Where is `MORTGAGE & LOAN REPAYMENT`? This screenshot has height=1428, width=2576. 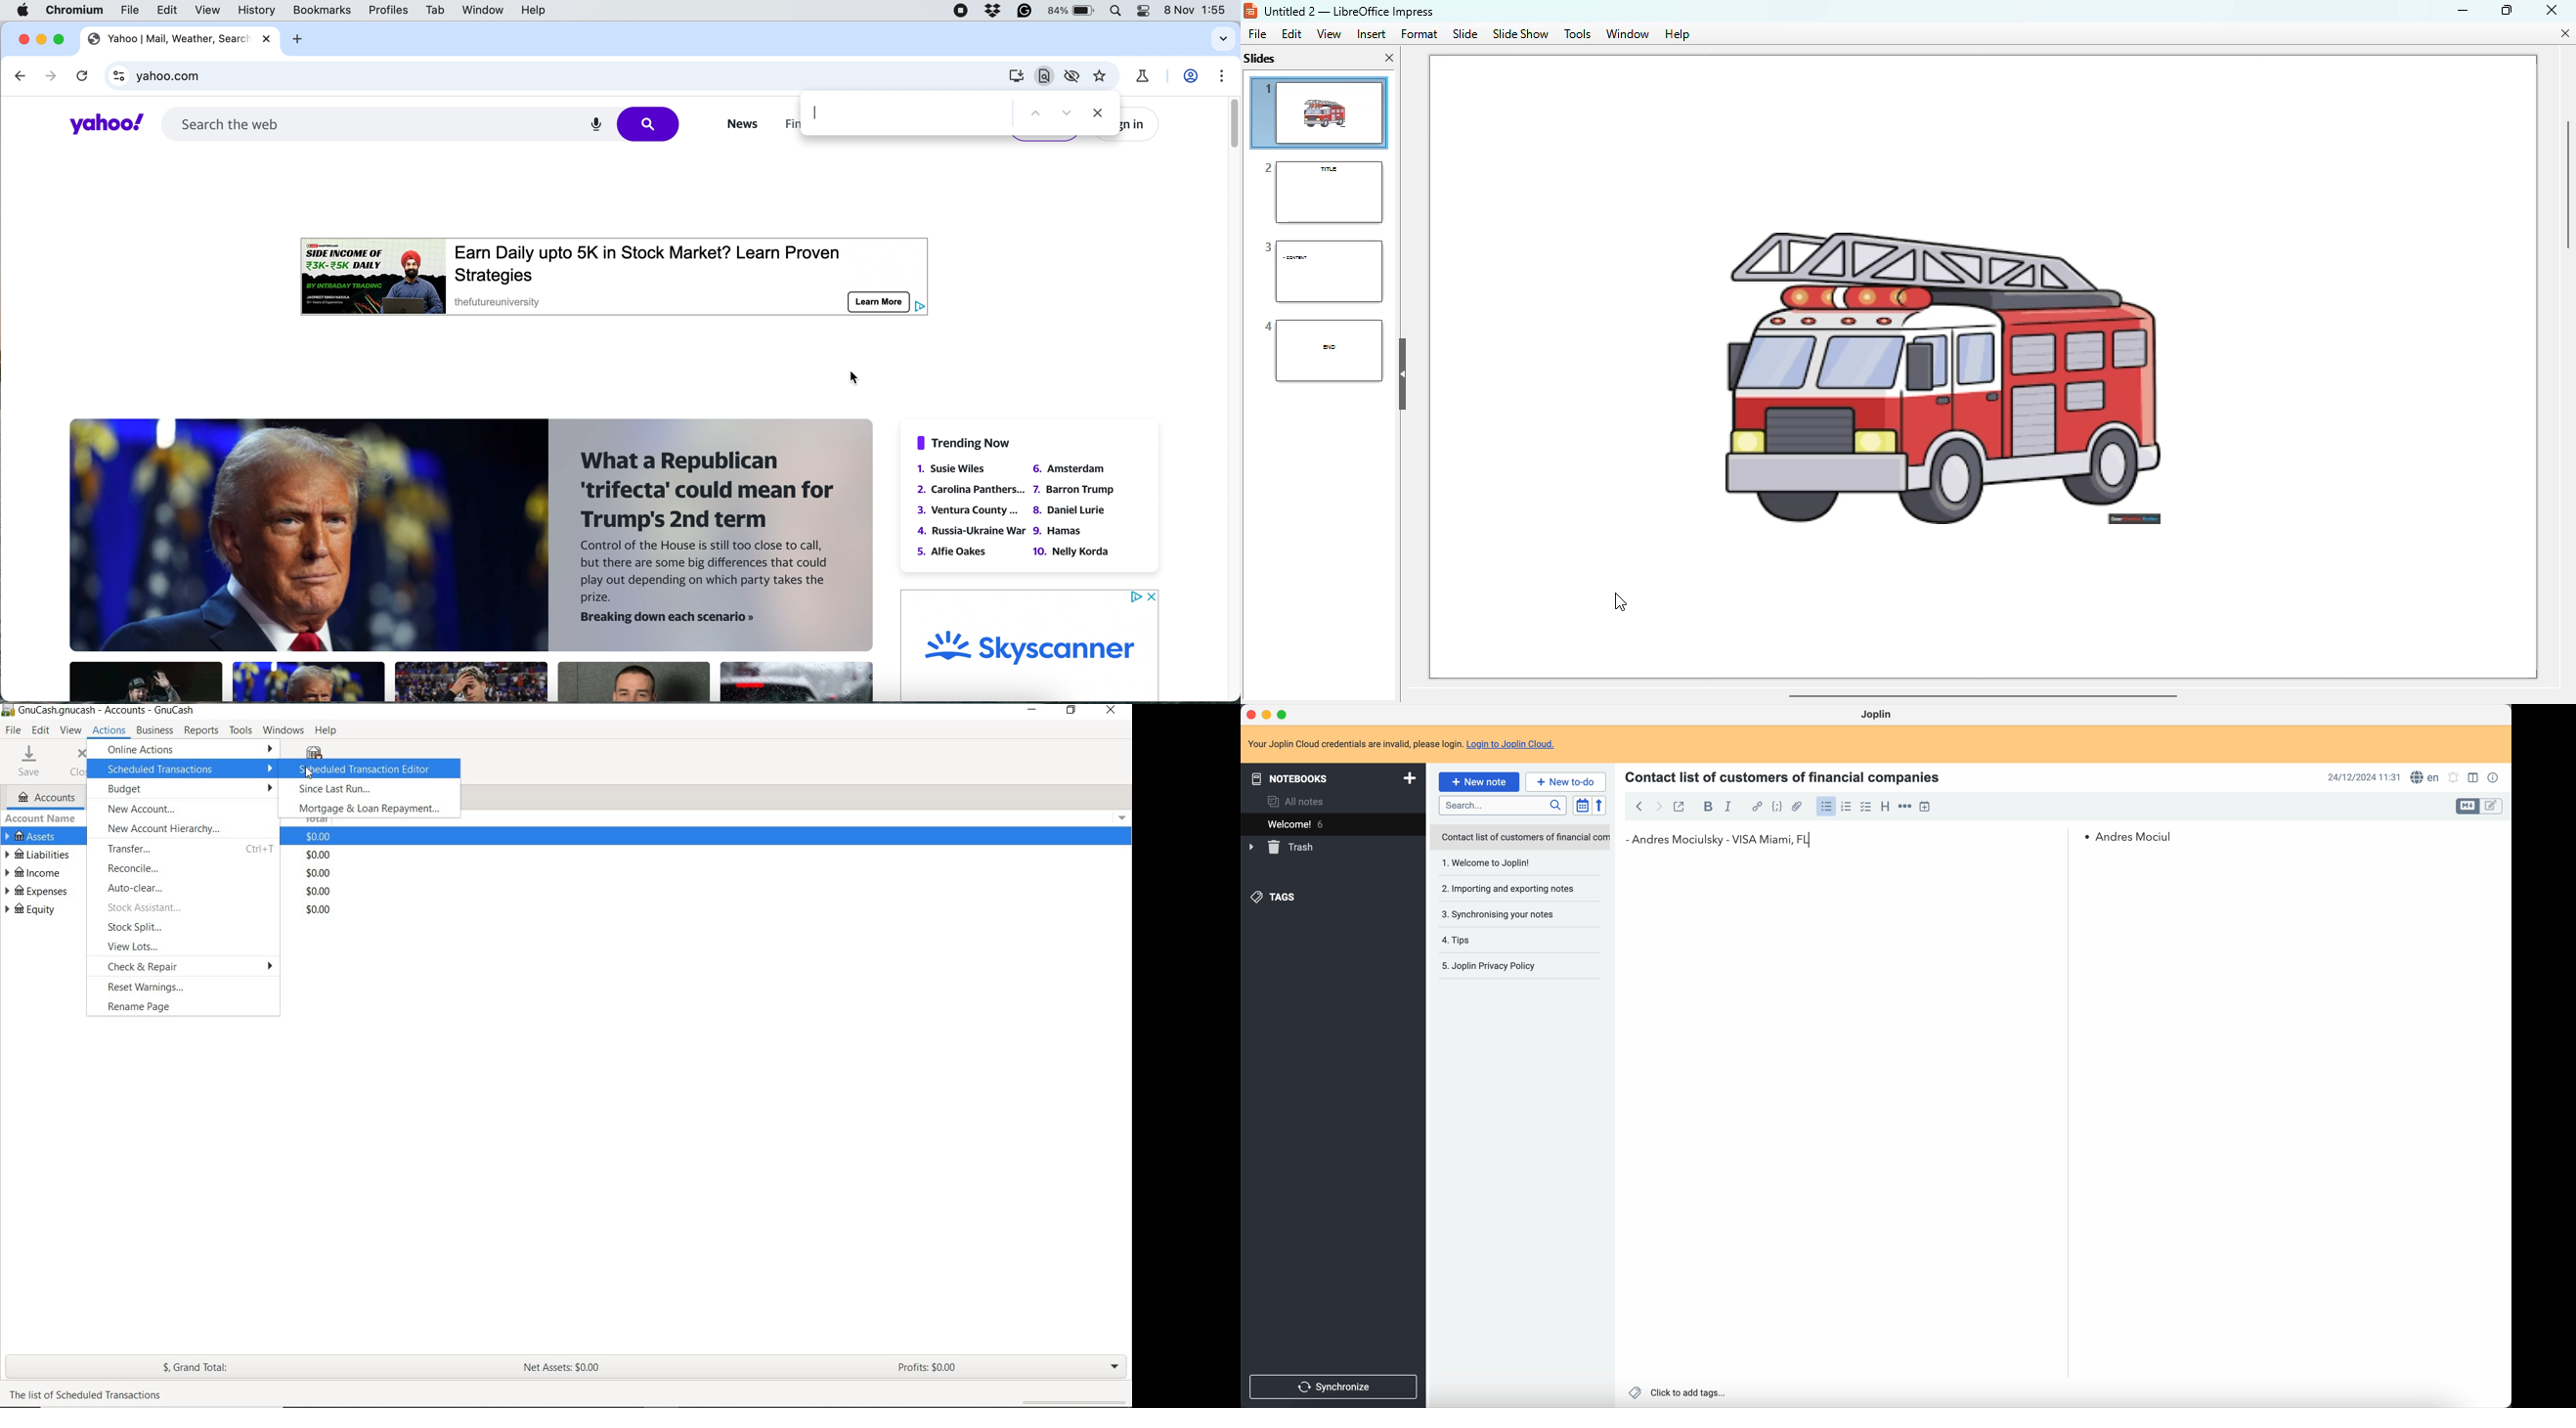
MORTGAGE & LOAN REPAYMENT is located at coordinates (369, 809).